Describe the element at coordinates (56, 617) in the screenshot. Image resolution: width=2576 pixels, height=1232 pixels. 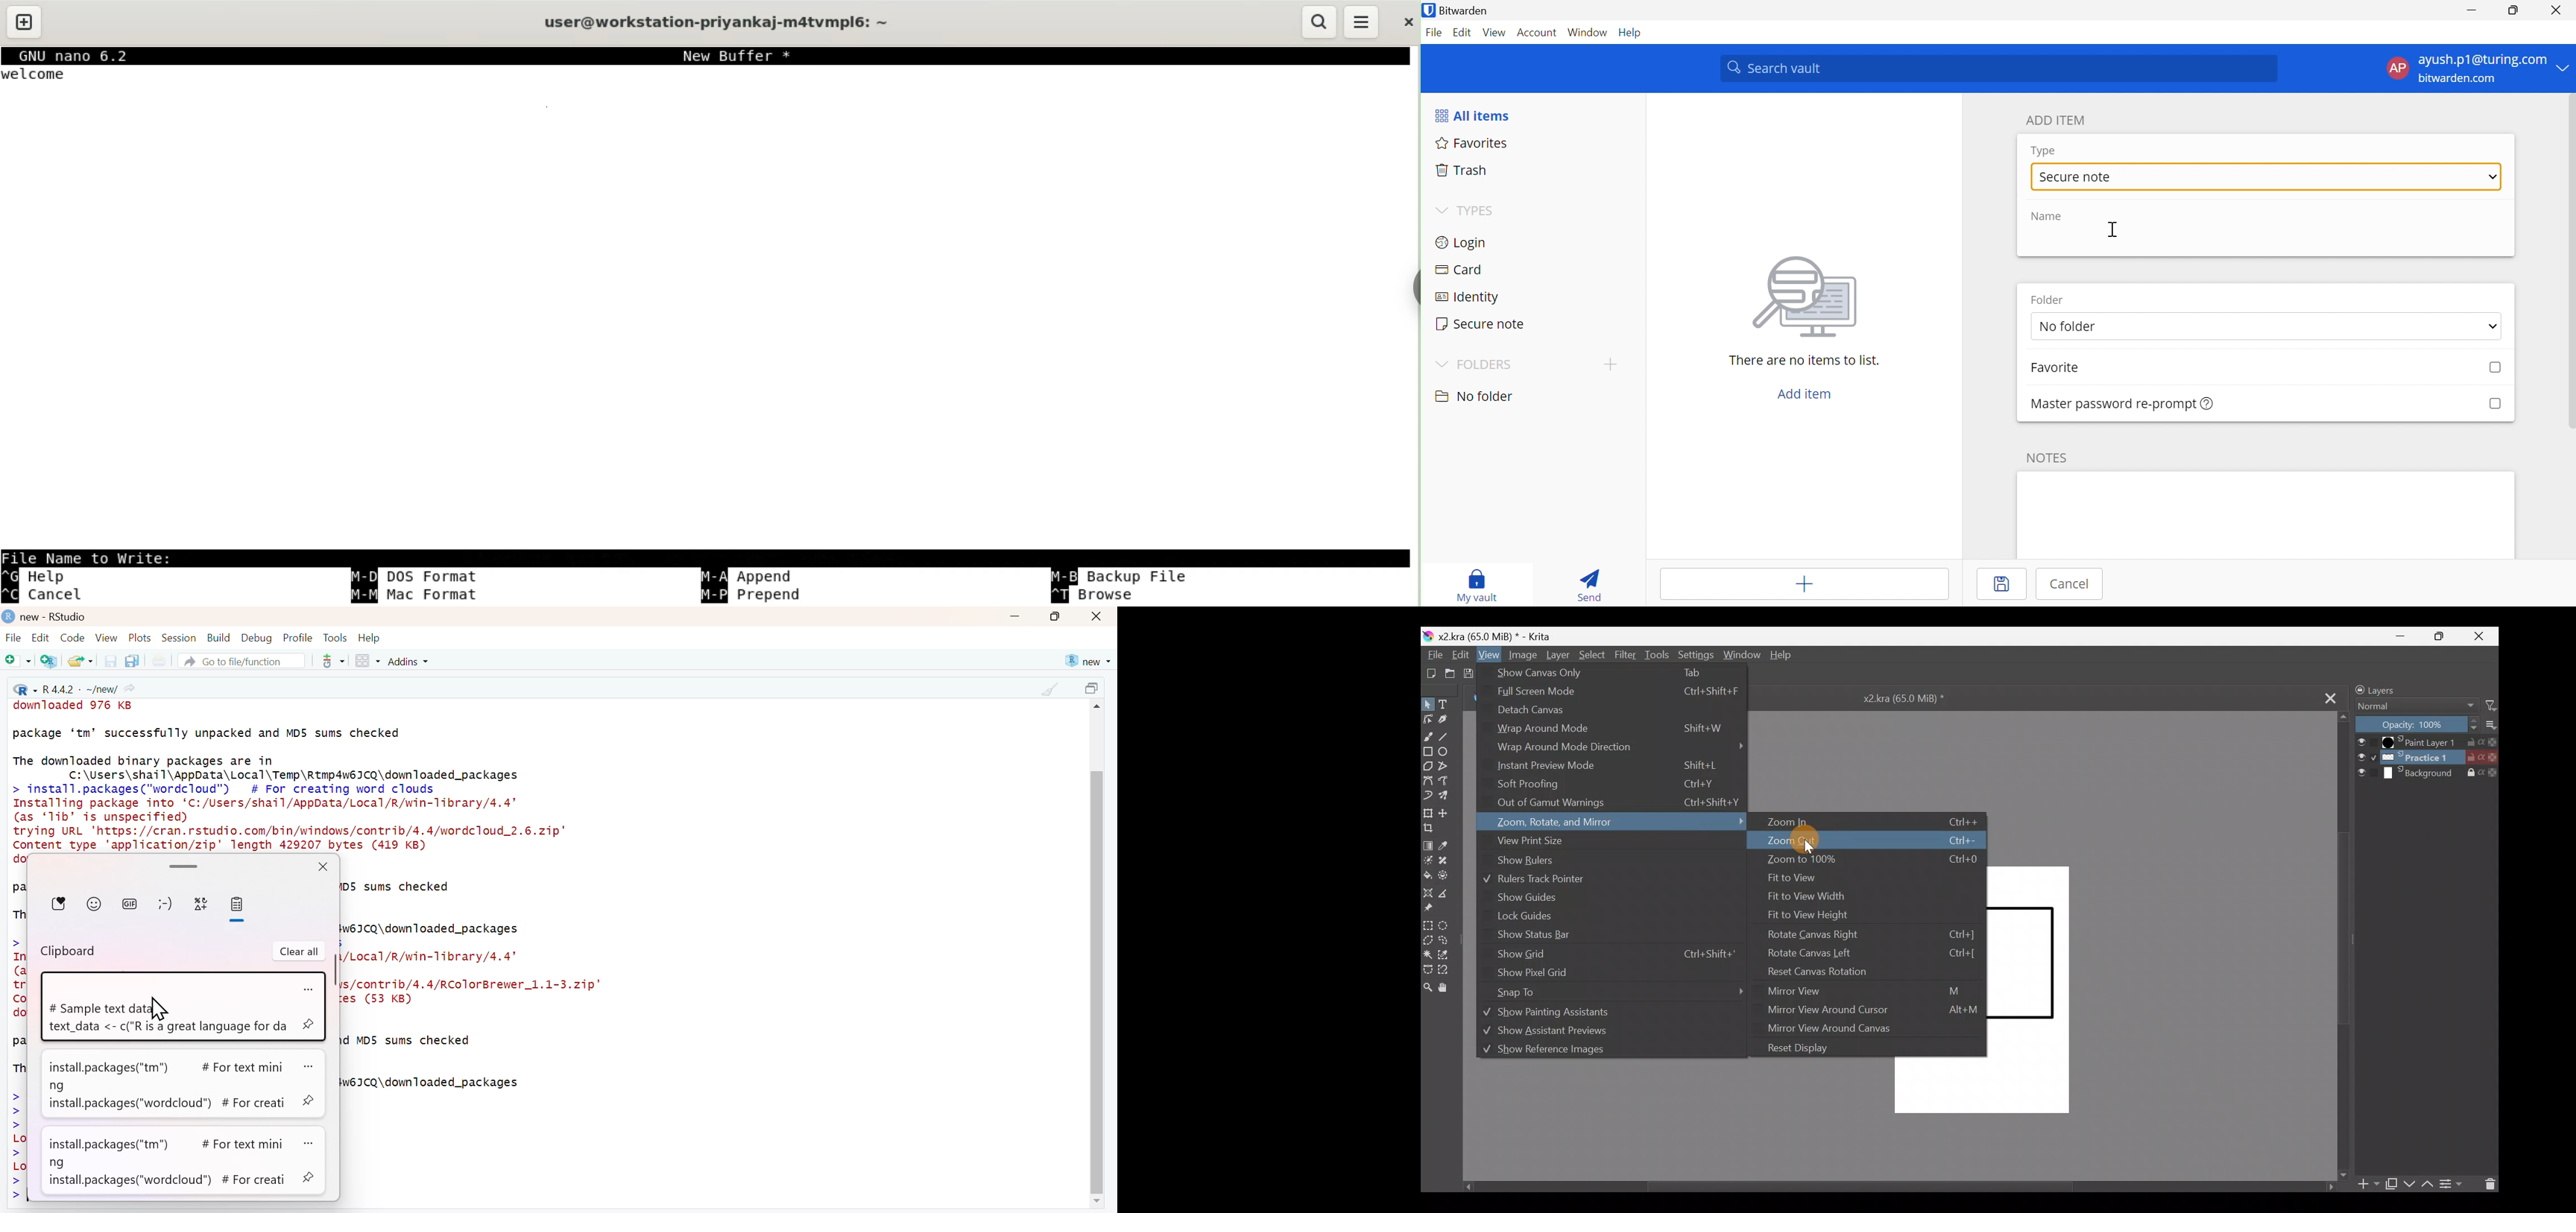
I see `new - RStudio` at that location.